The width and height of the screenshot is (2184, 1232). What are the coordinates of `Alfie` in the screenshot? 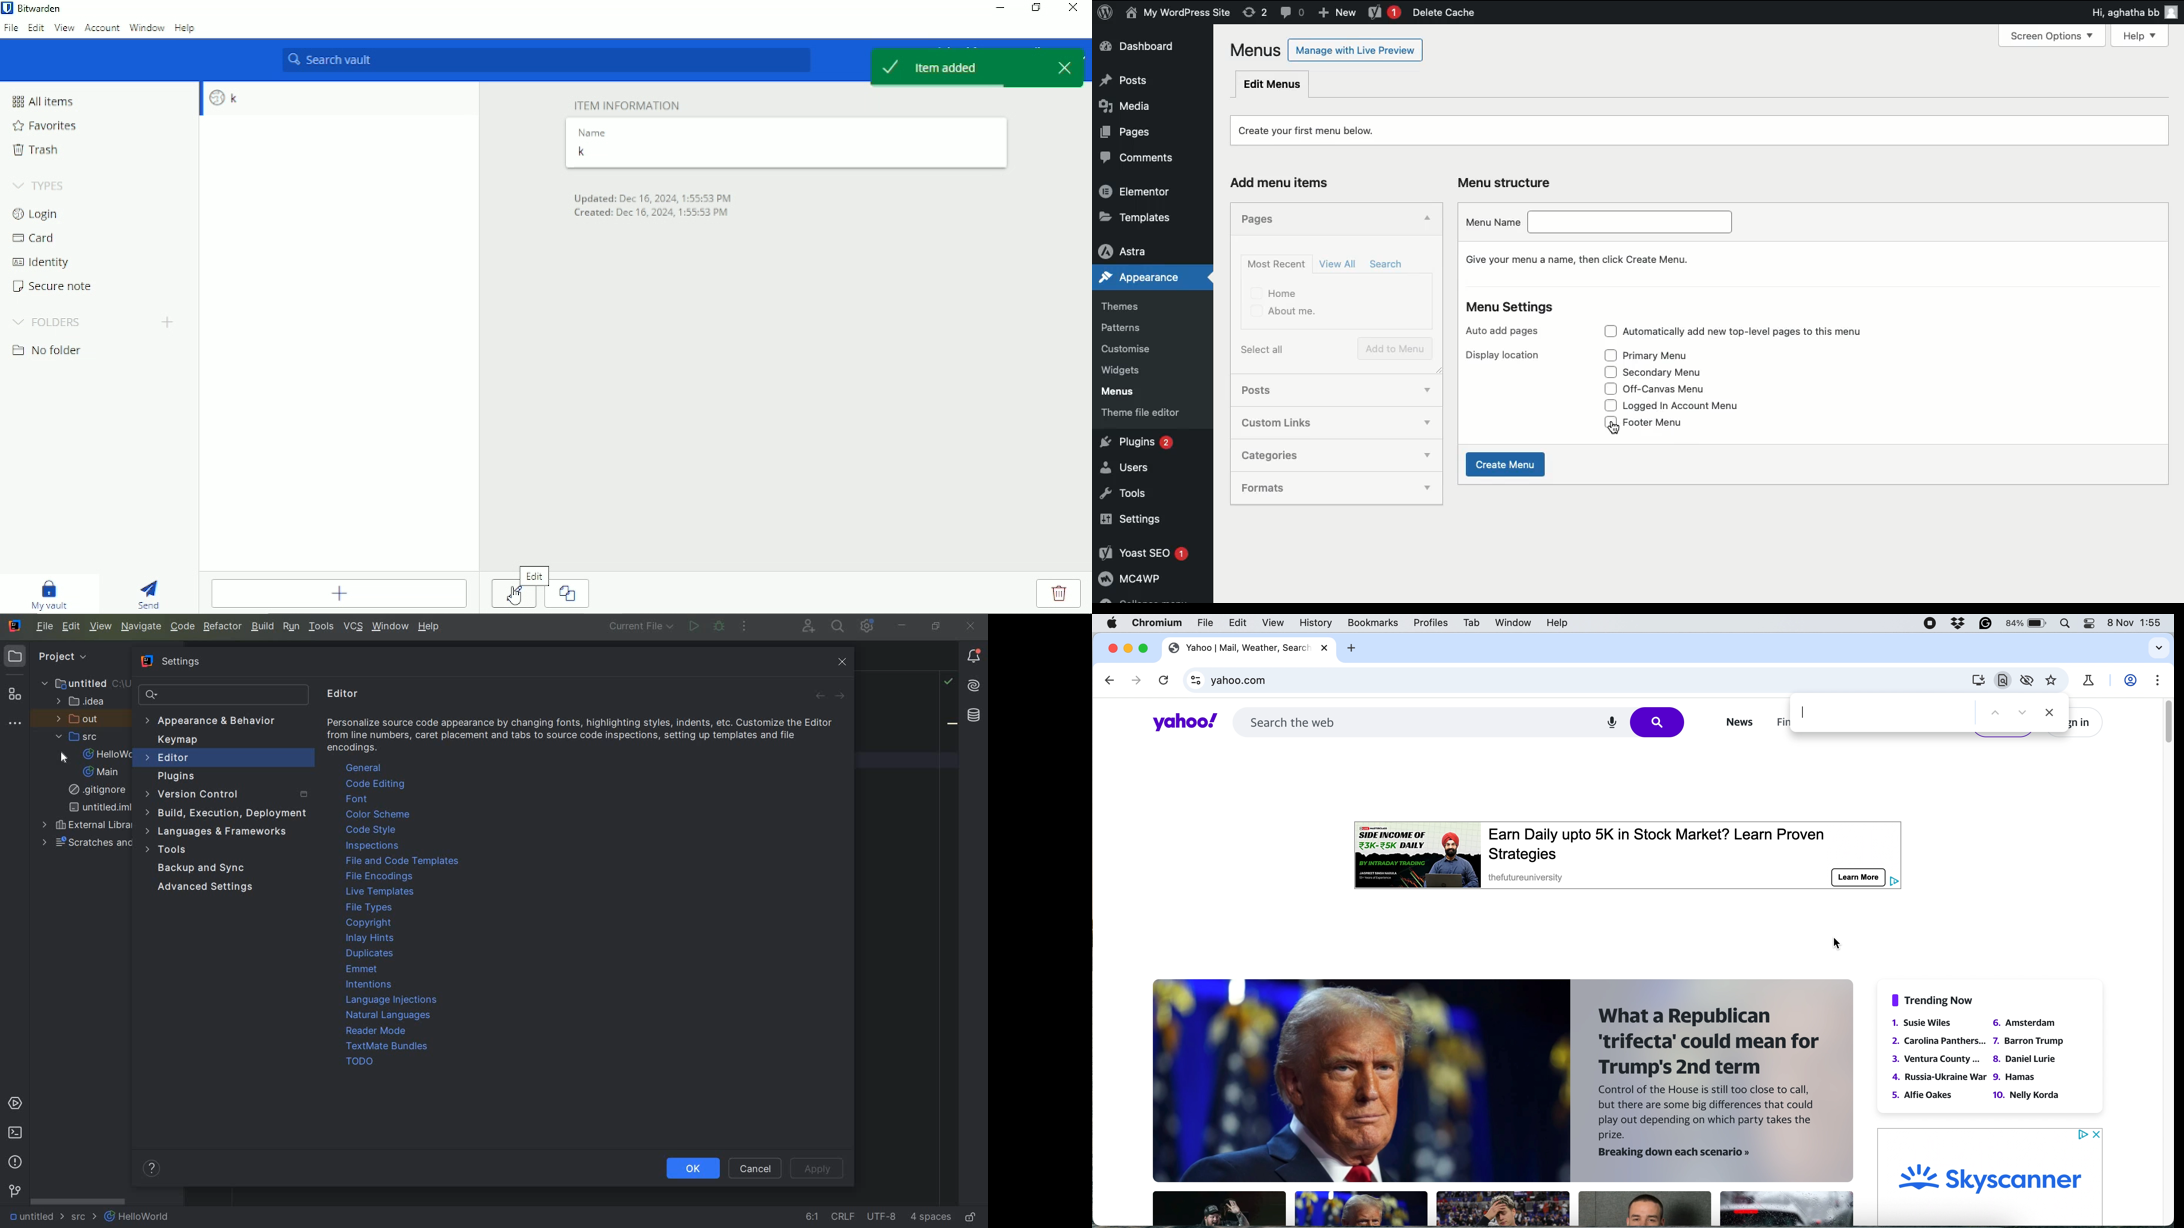 It's located at (1924, 1094).